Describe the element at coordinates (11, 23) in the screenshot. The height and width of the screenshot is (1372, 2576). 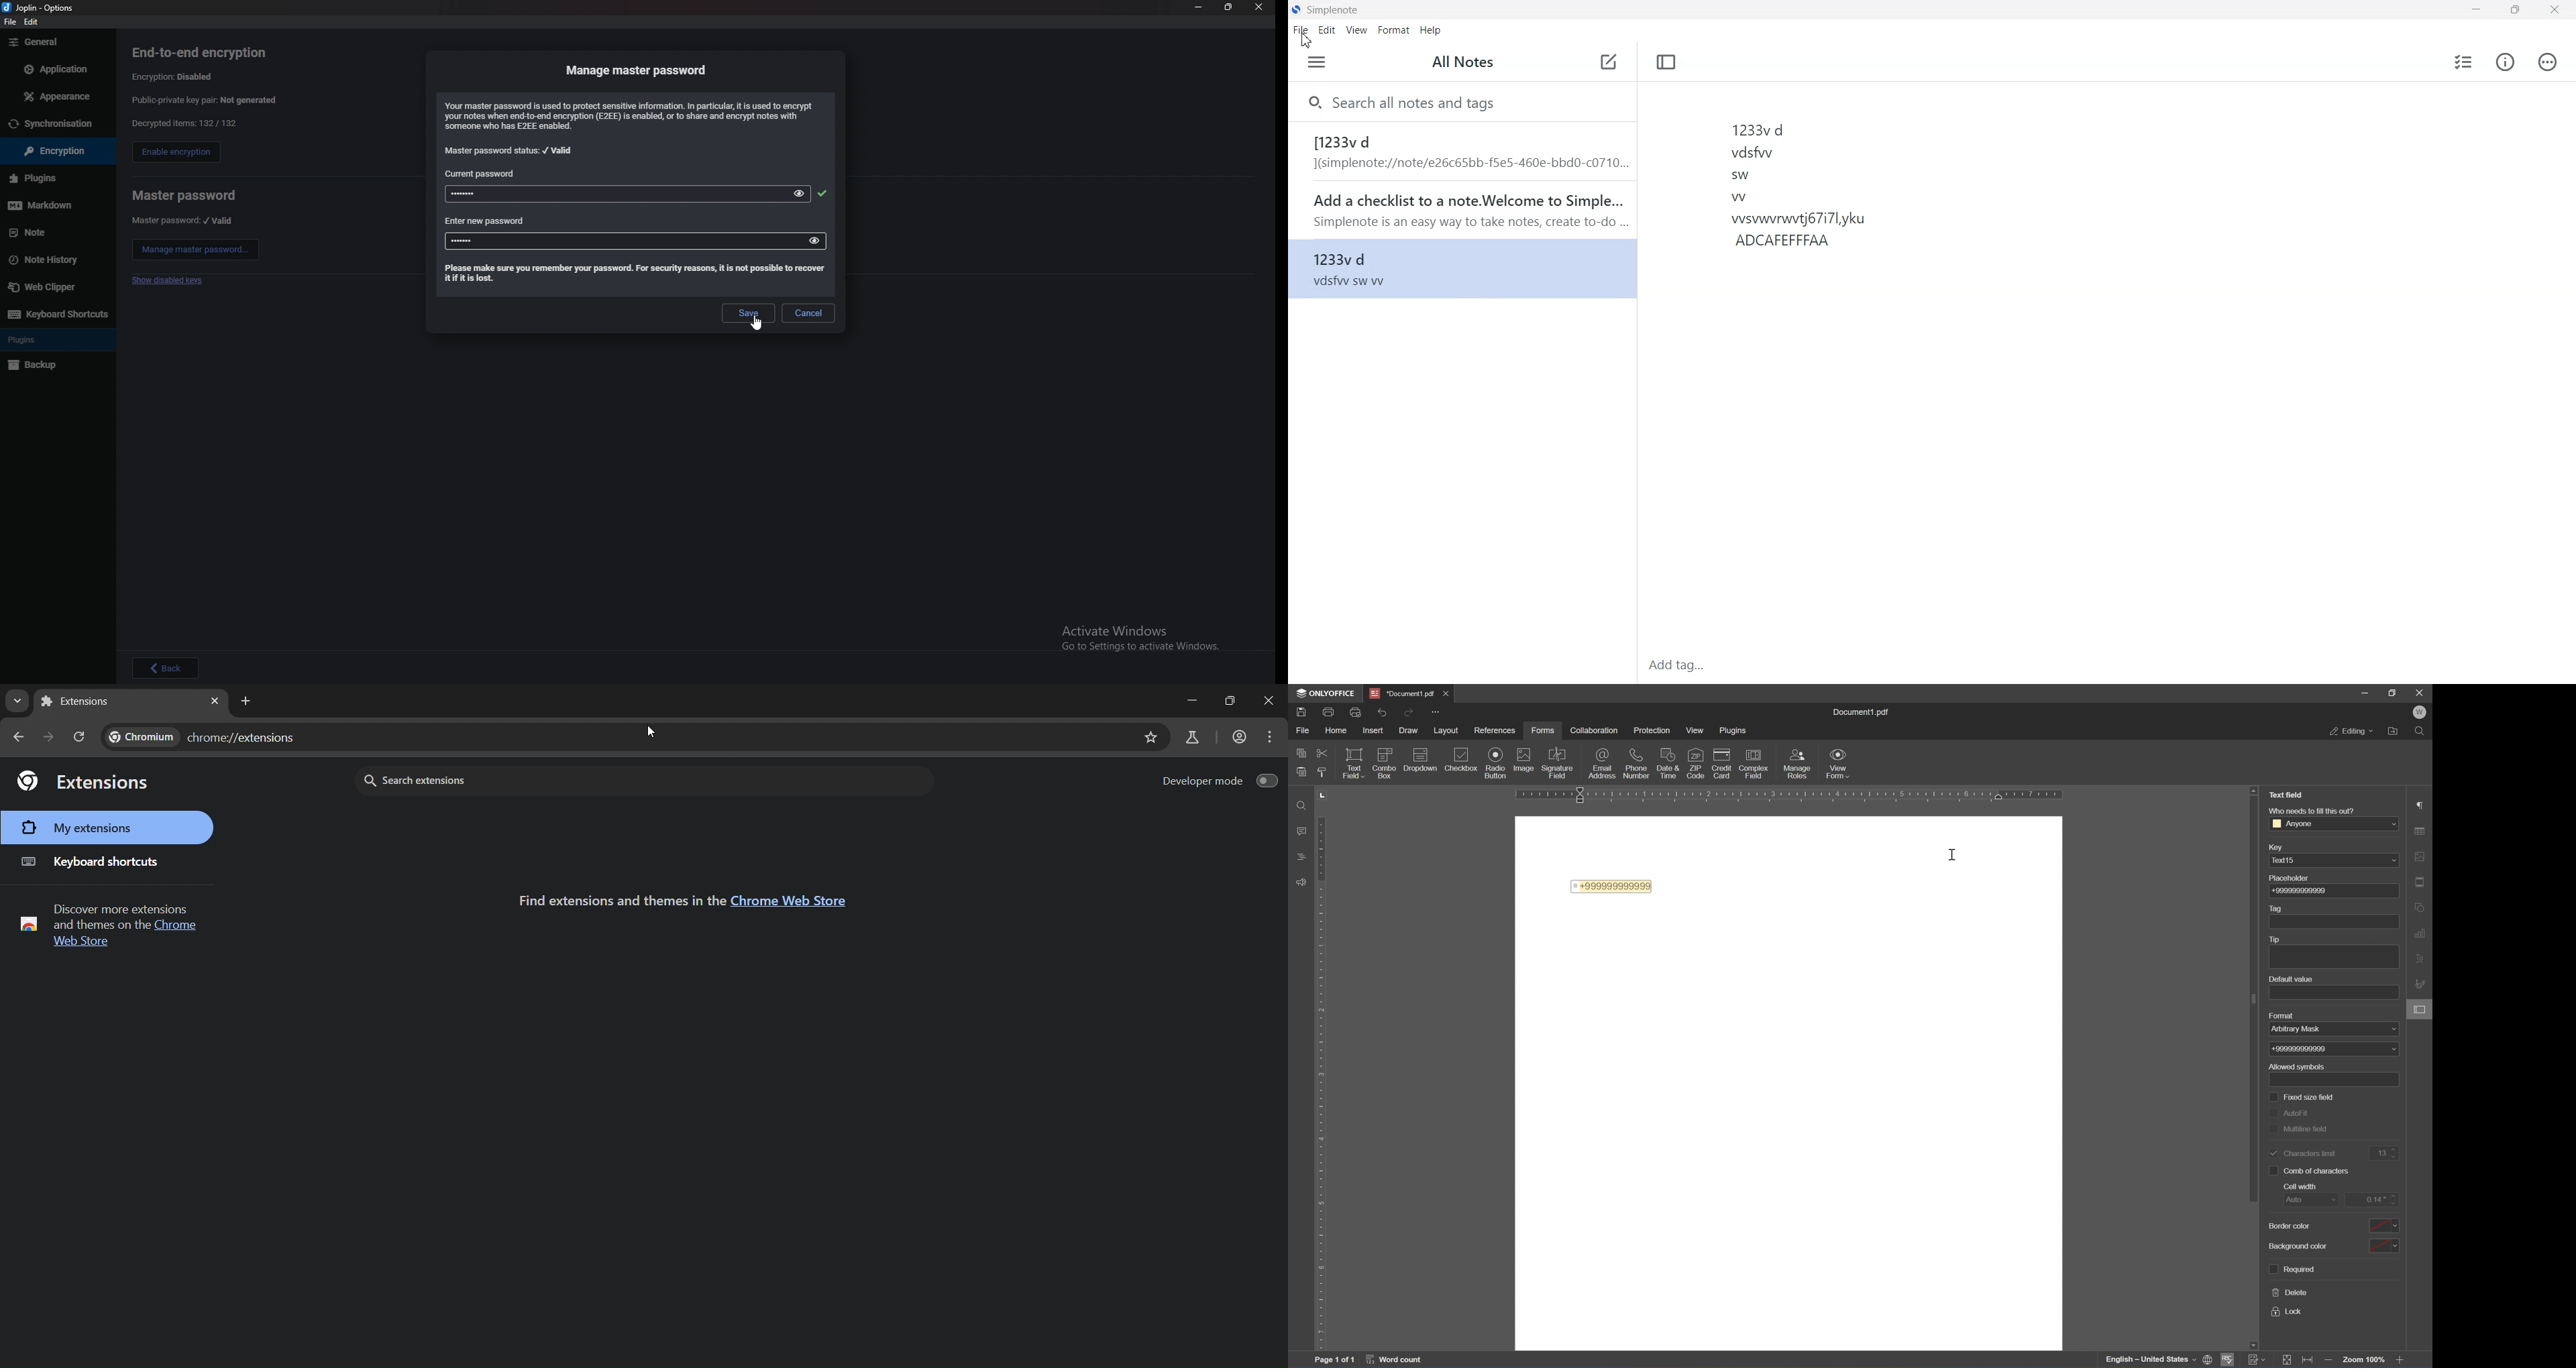
I see `file` at that location.